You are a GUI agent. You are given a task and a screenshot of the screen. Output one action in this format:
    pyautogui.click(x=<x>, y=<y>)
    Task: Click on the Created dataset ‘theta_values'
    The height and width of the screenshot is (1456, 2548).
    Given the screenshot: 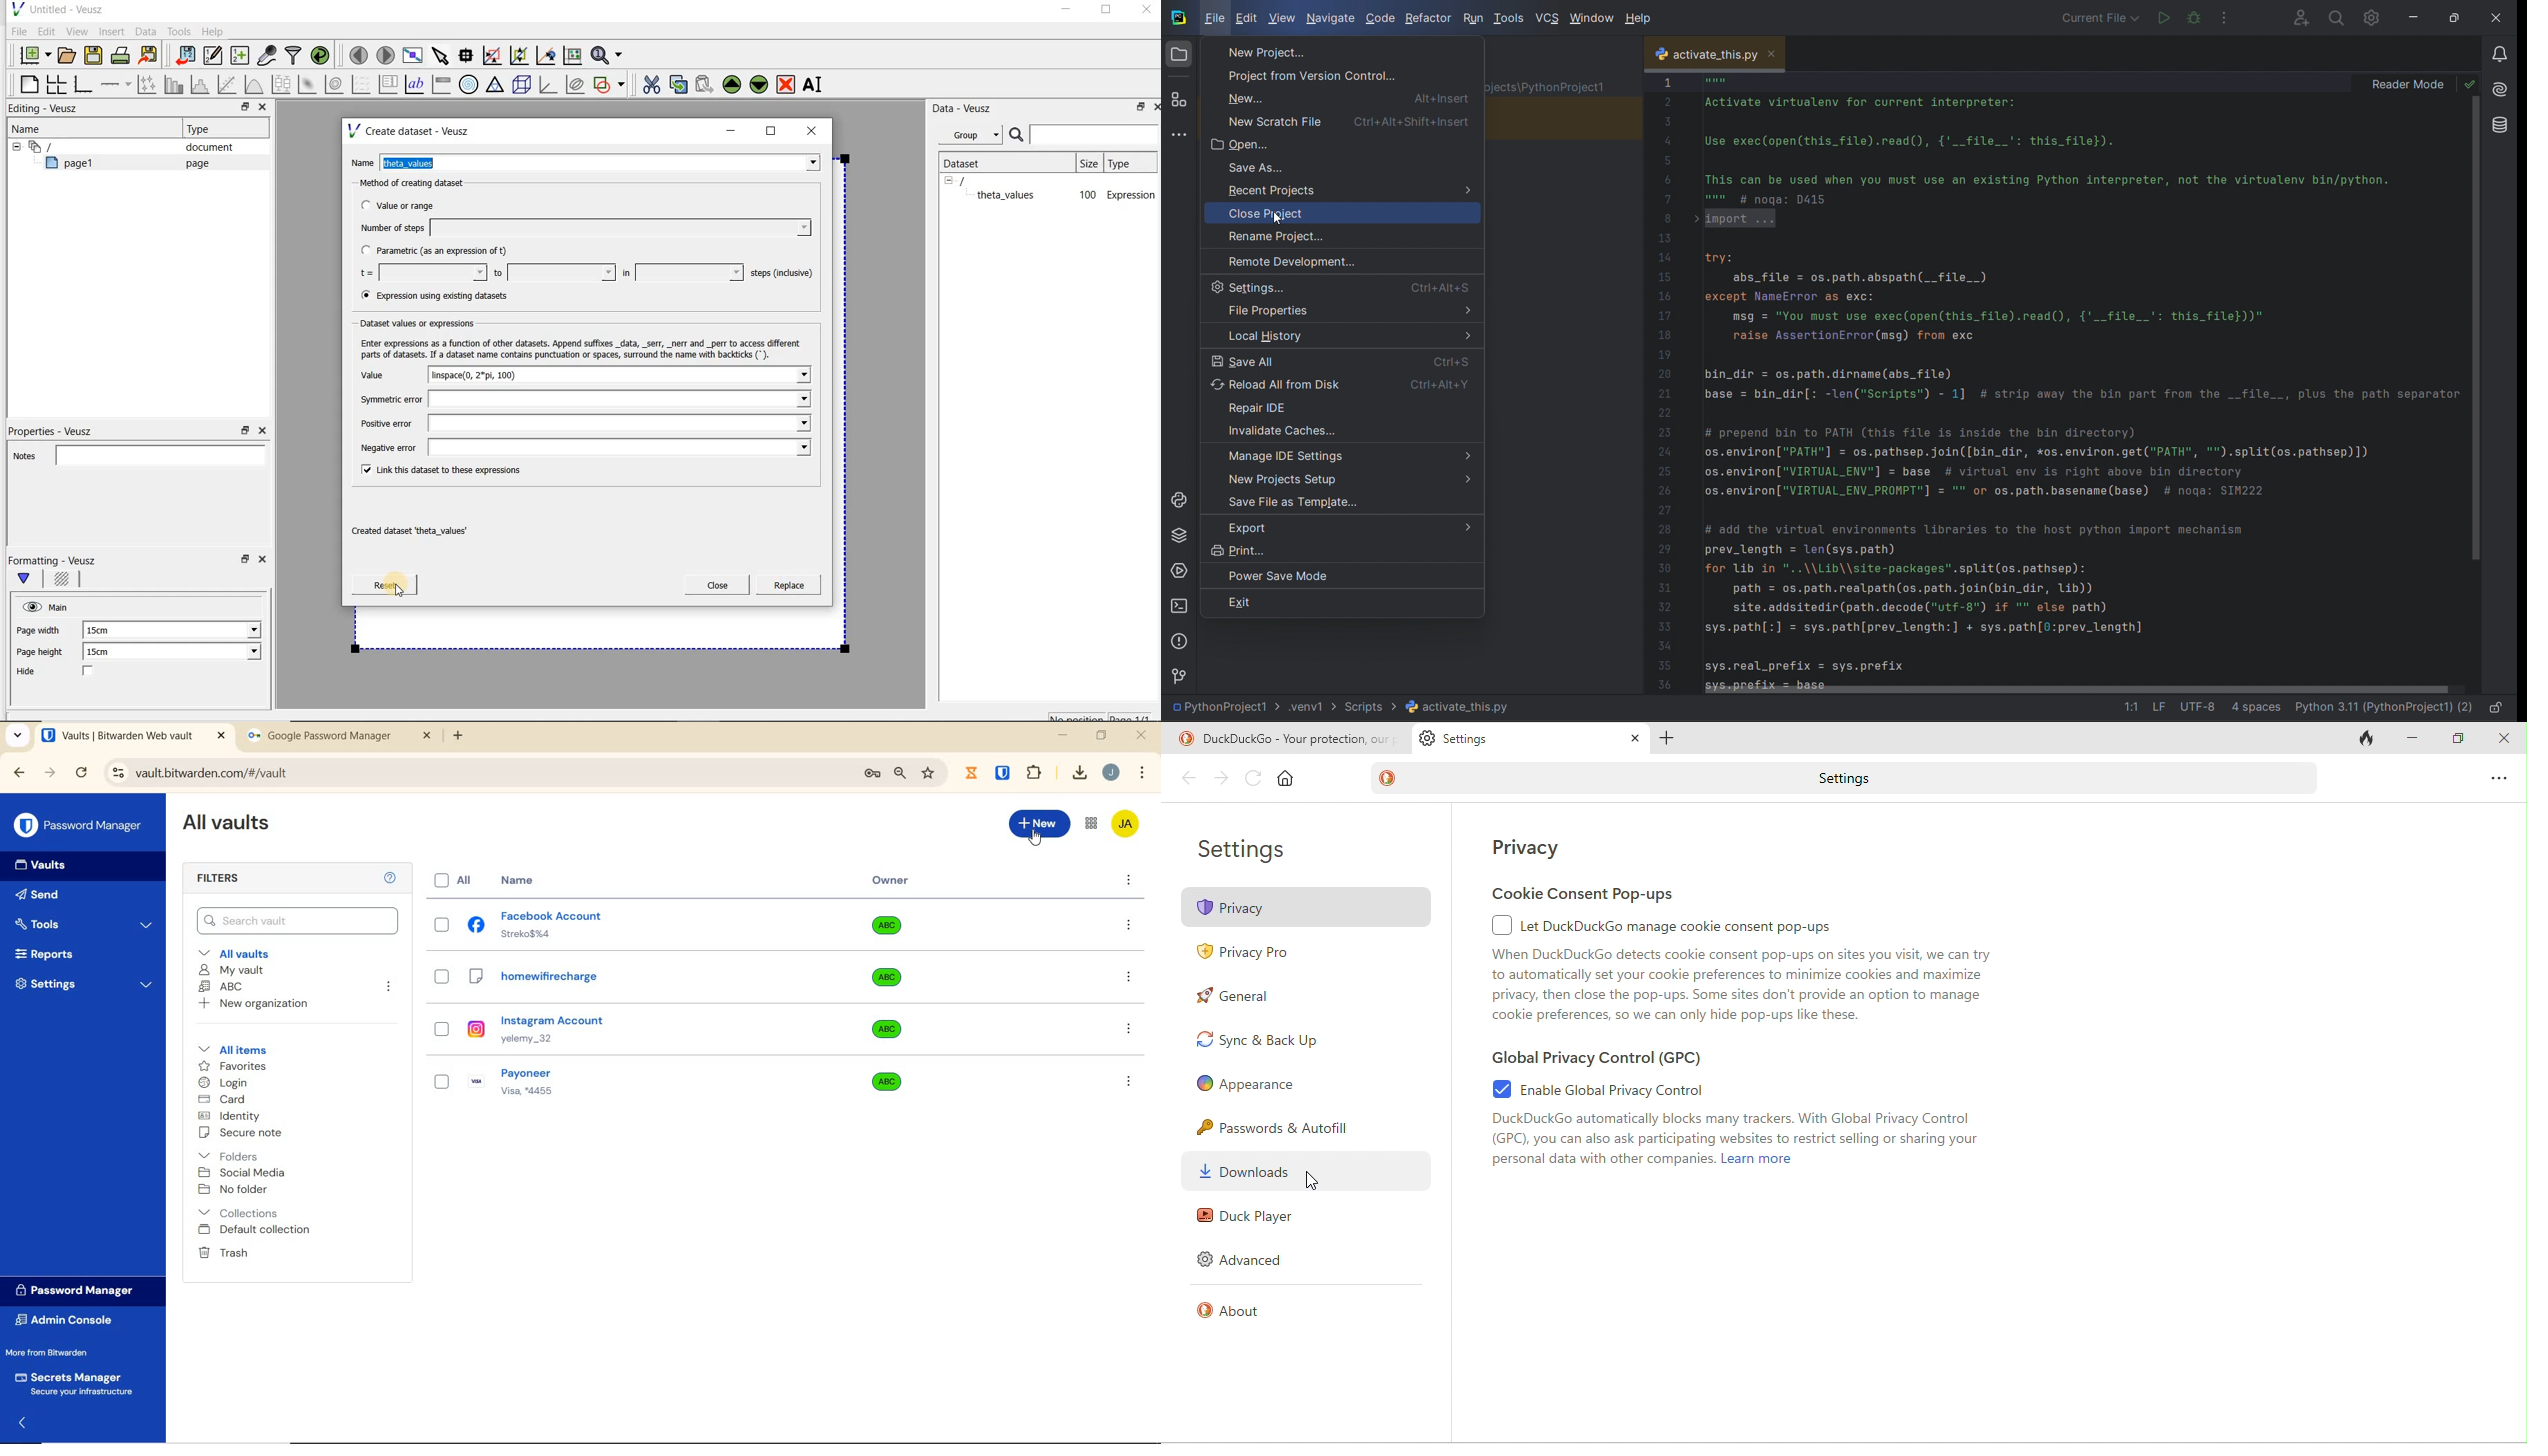 What is the action you would take?
    pyautogui.click(x=413, y=531)
    